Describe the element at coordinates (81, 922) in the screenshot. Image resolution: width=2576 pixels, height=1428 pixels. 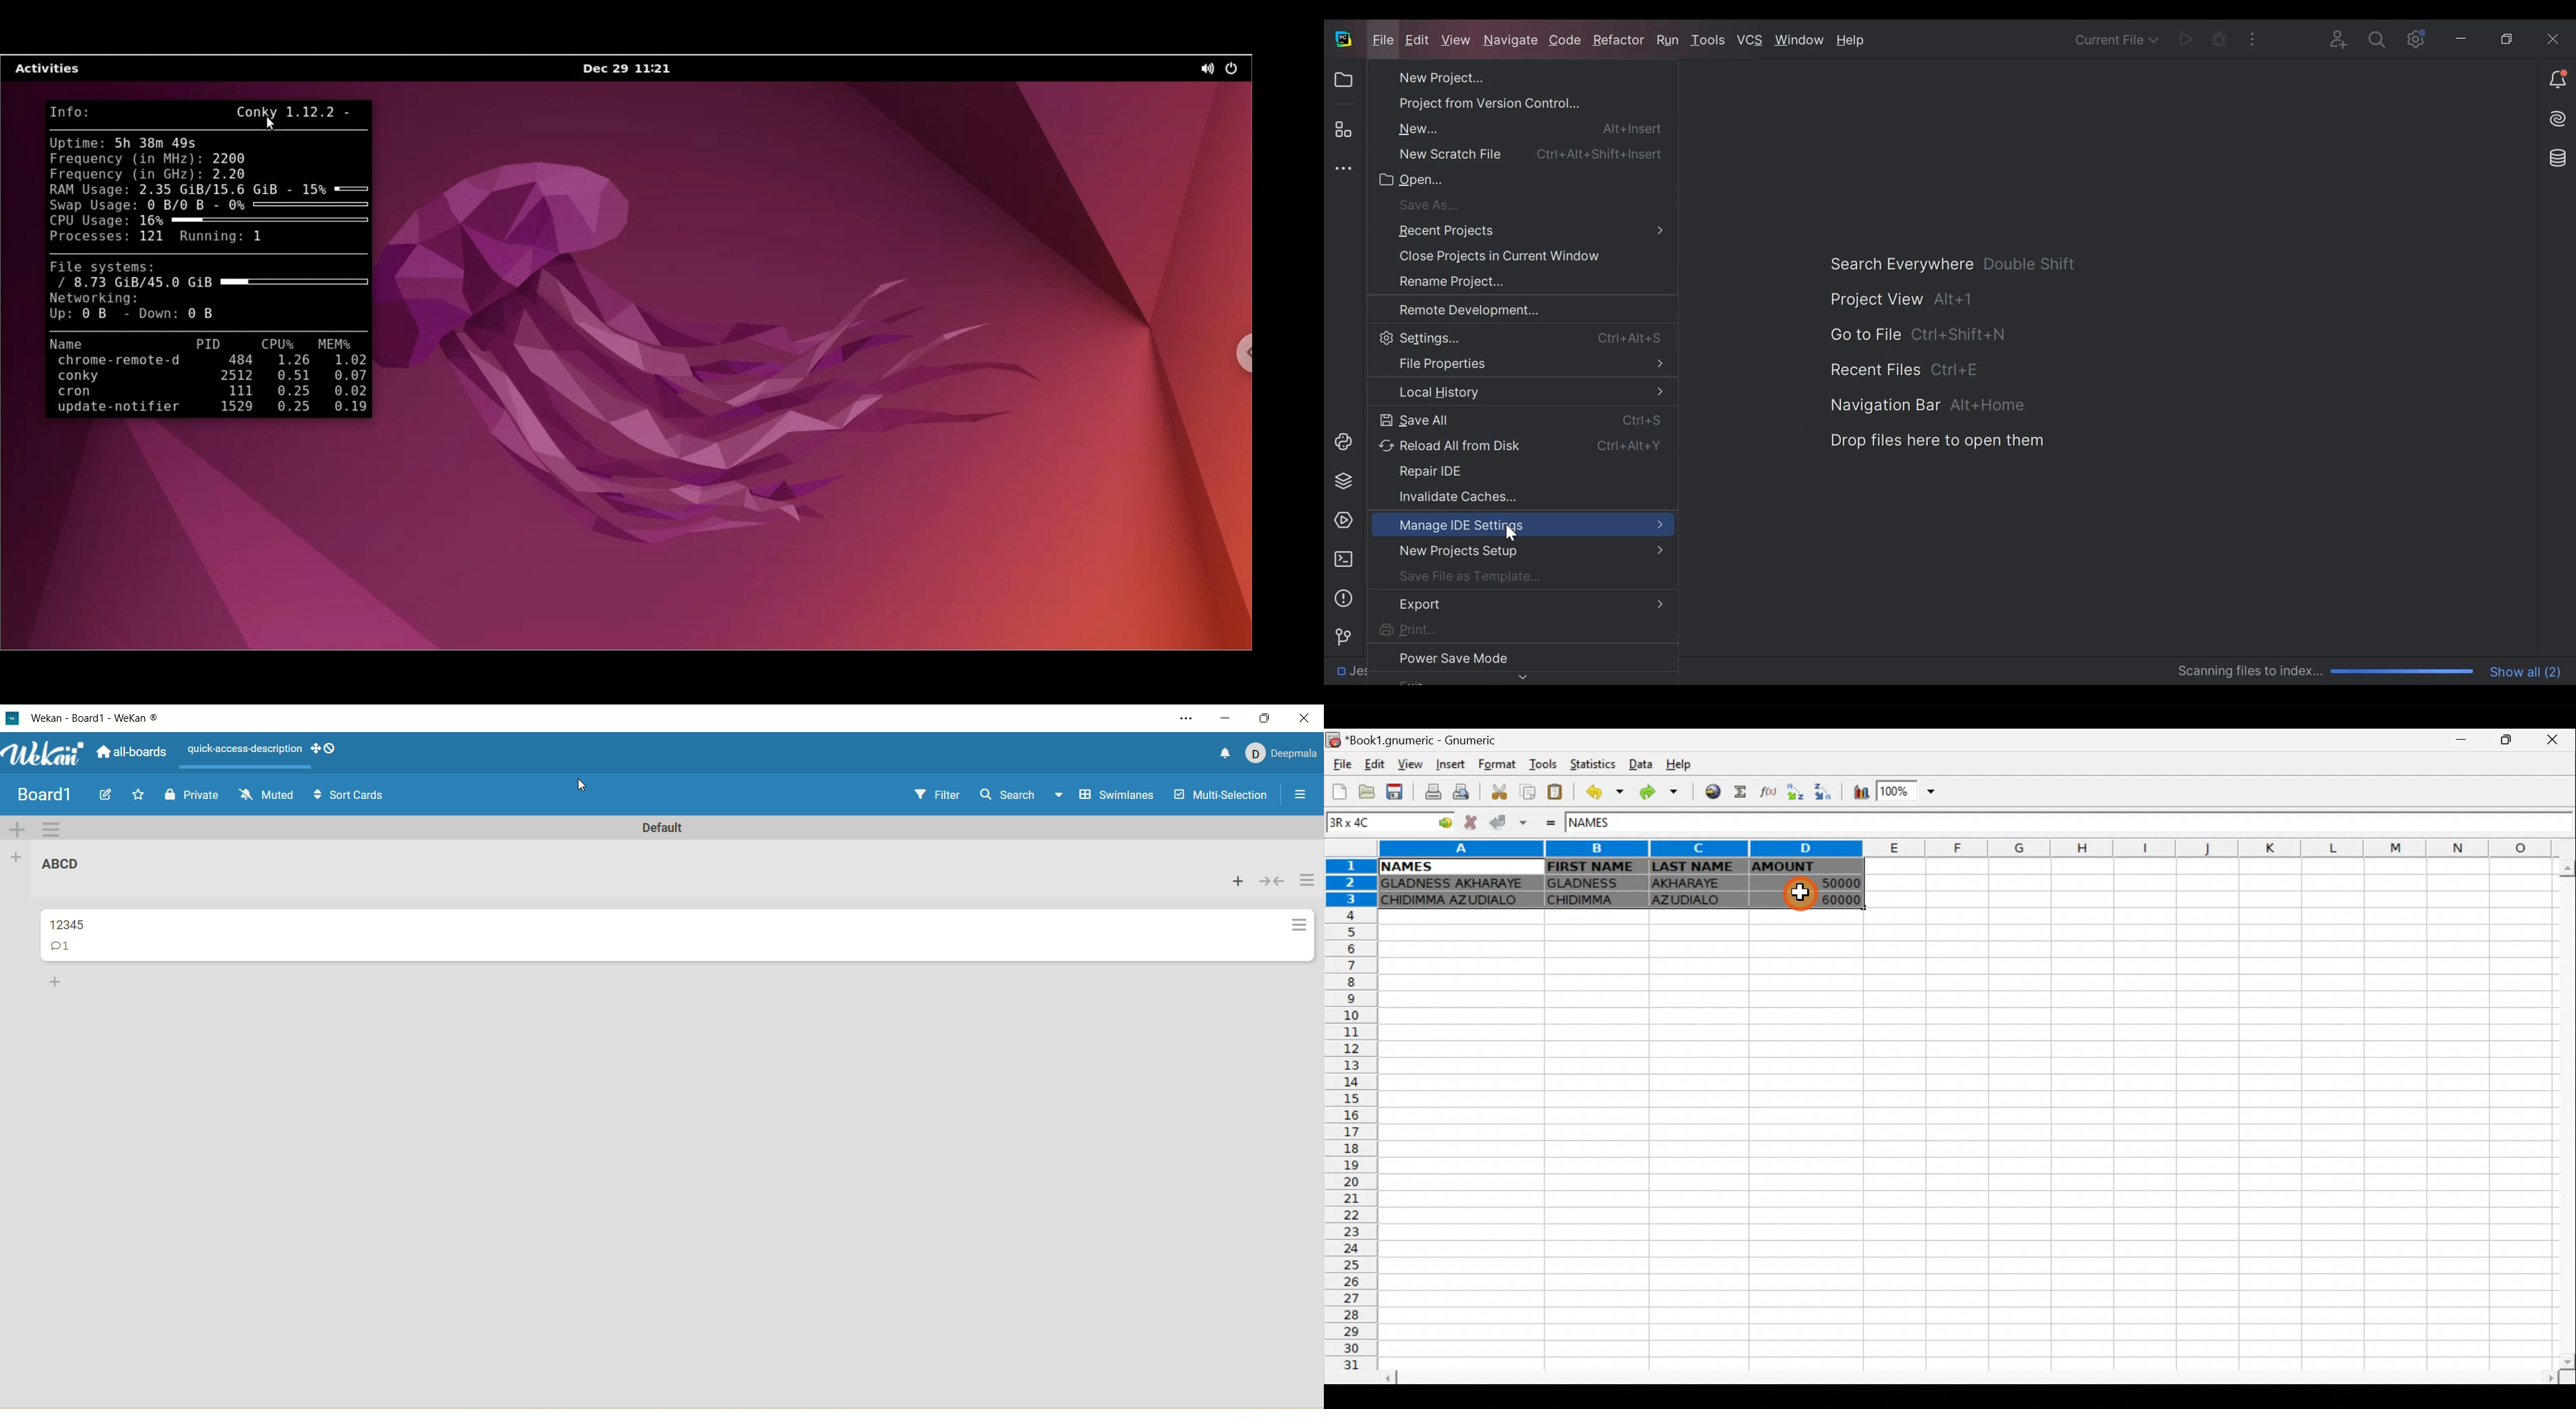
I see `title` at that location.